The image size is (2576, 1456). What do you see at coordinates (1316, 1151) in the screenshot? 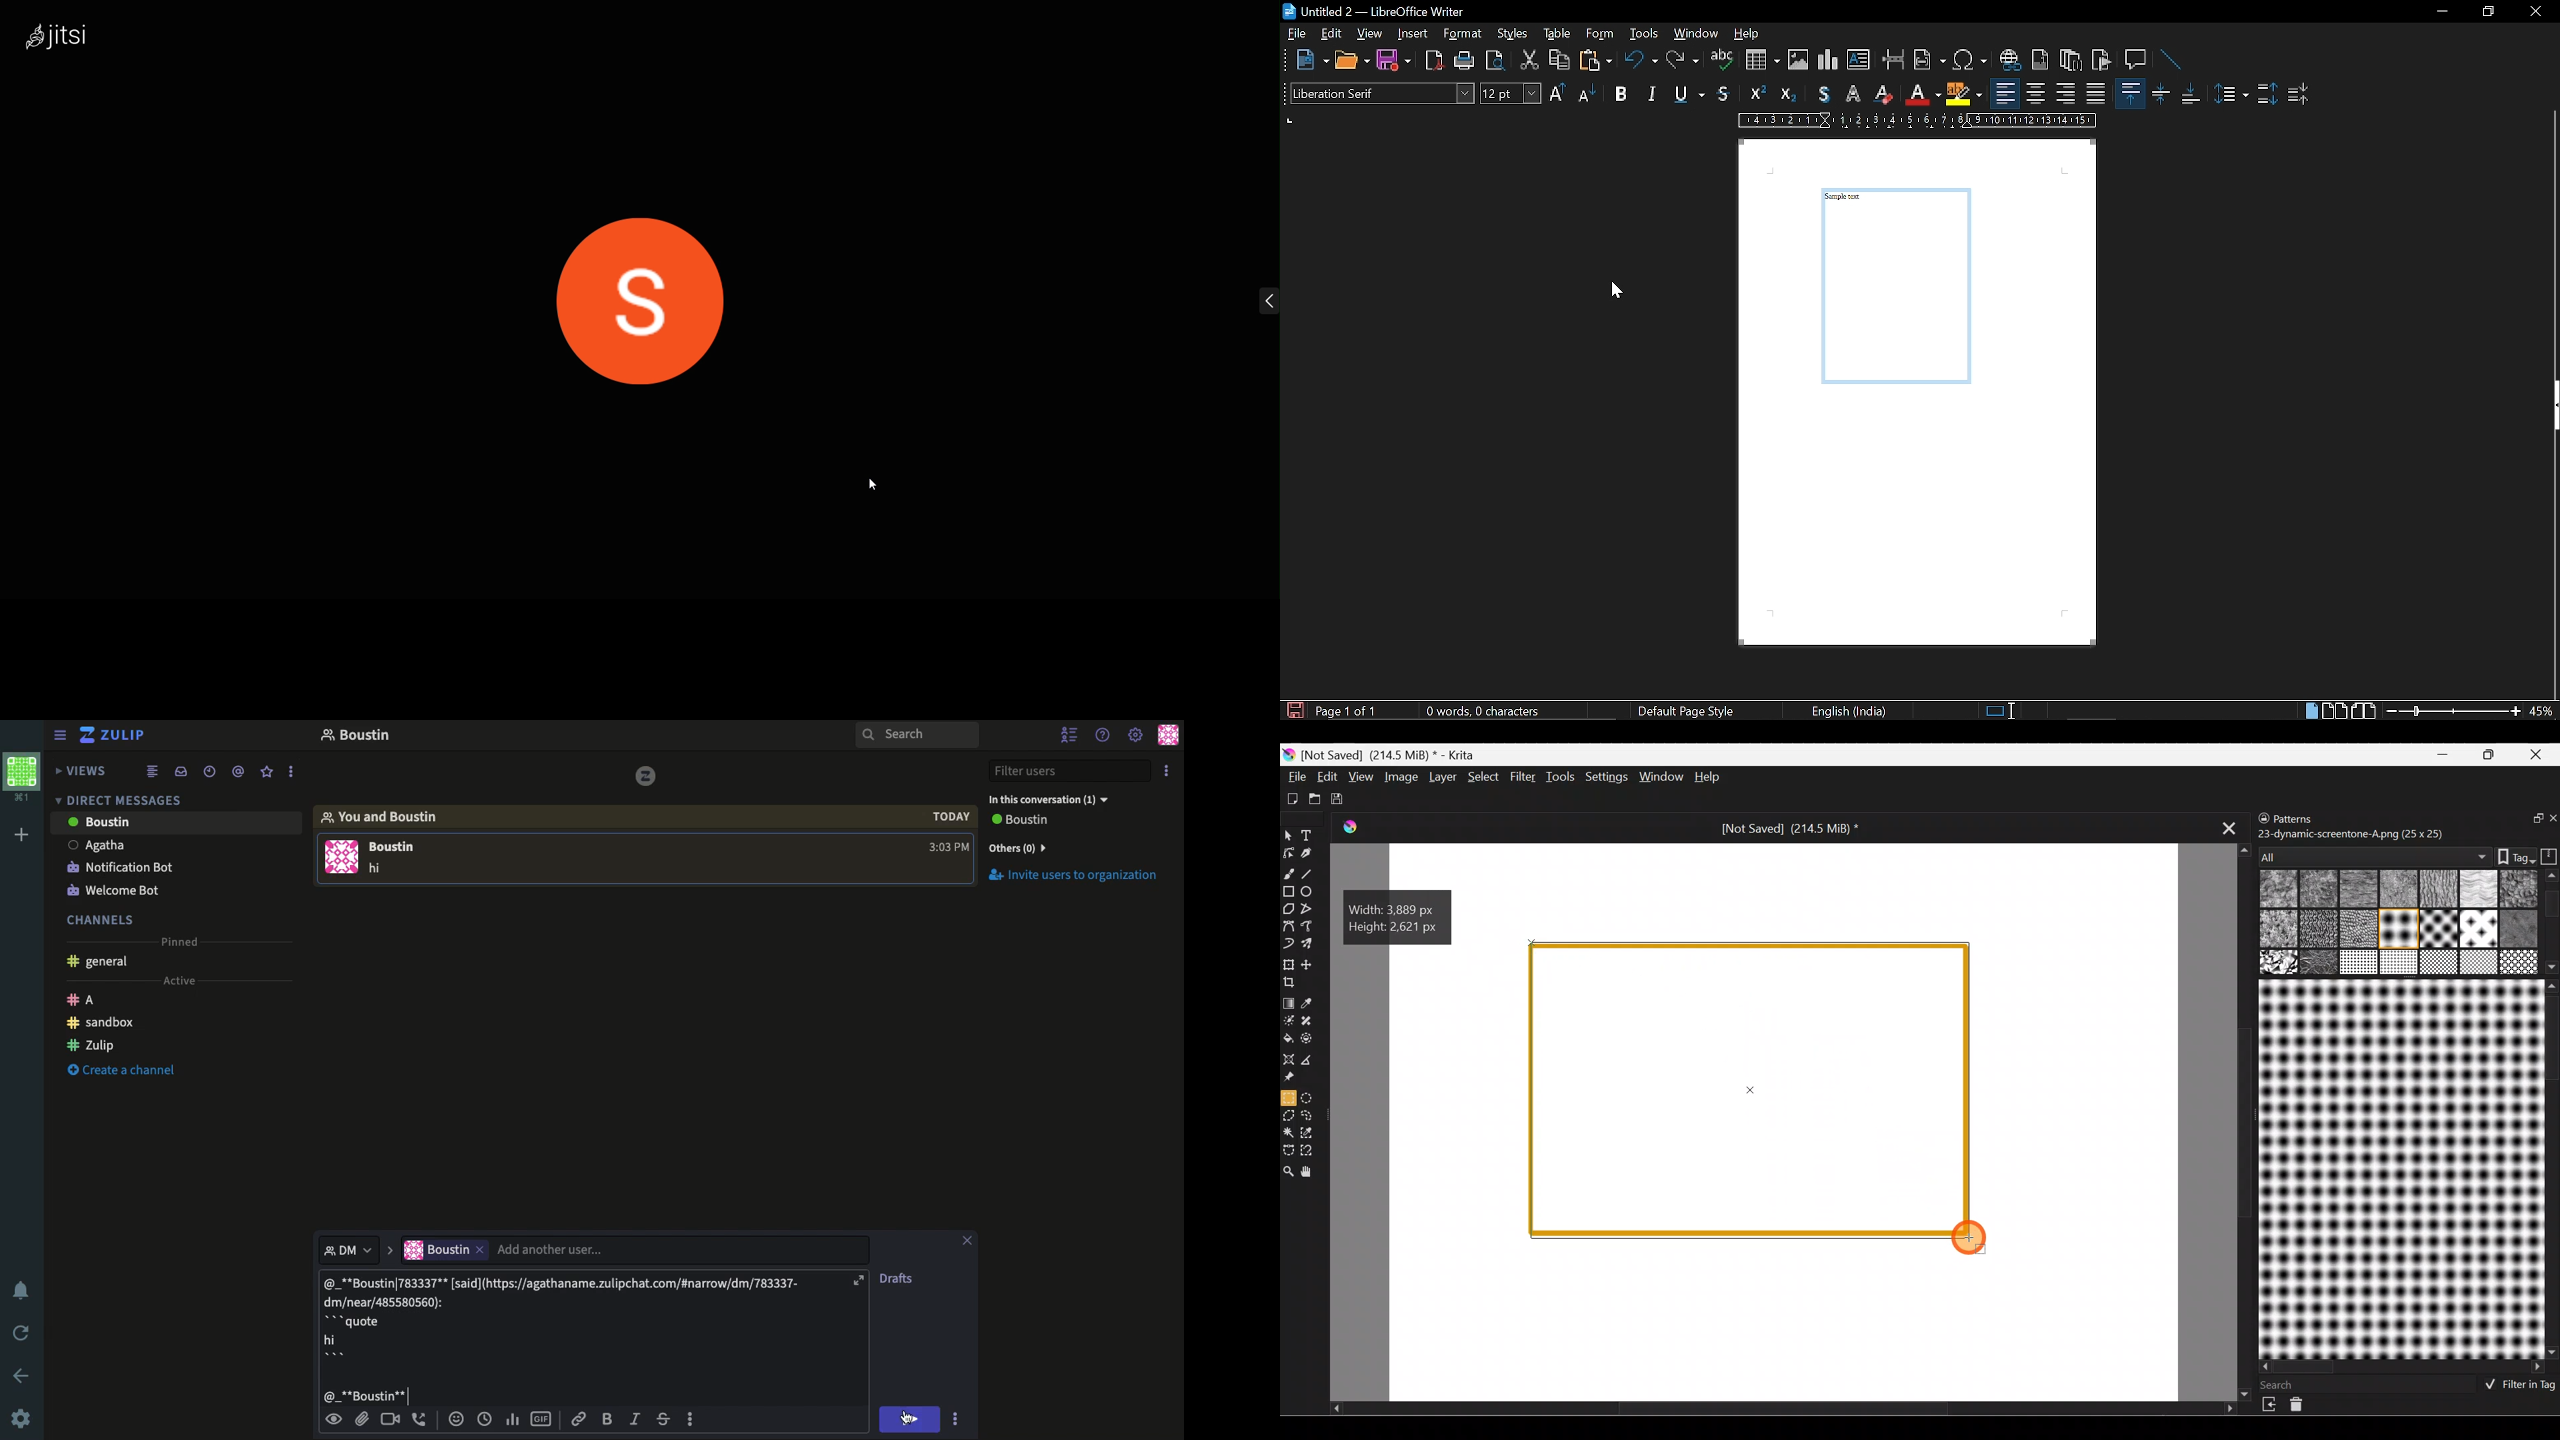
I see `Magnetic curve selection tool` at bounding box center [1316, 1151].